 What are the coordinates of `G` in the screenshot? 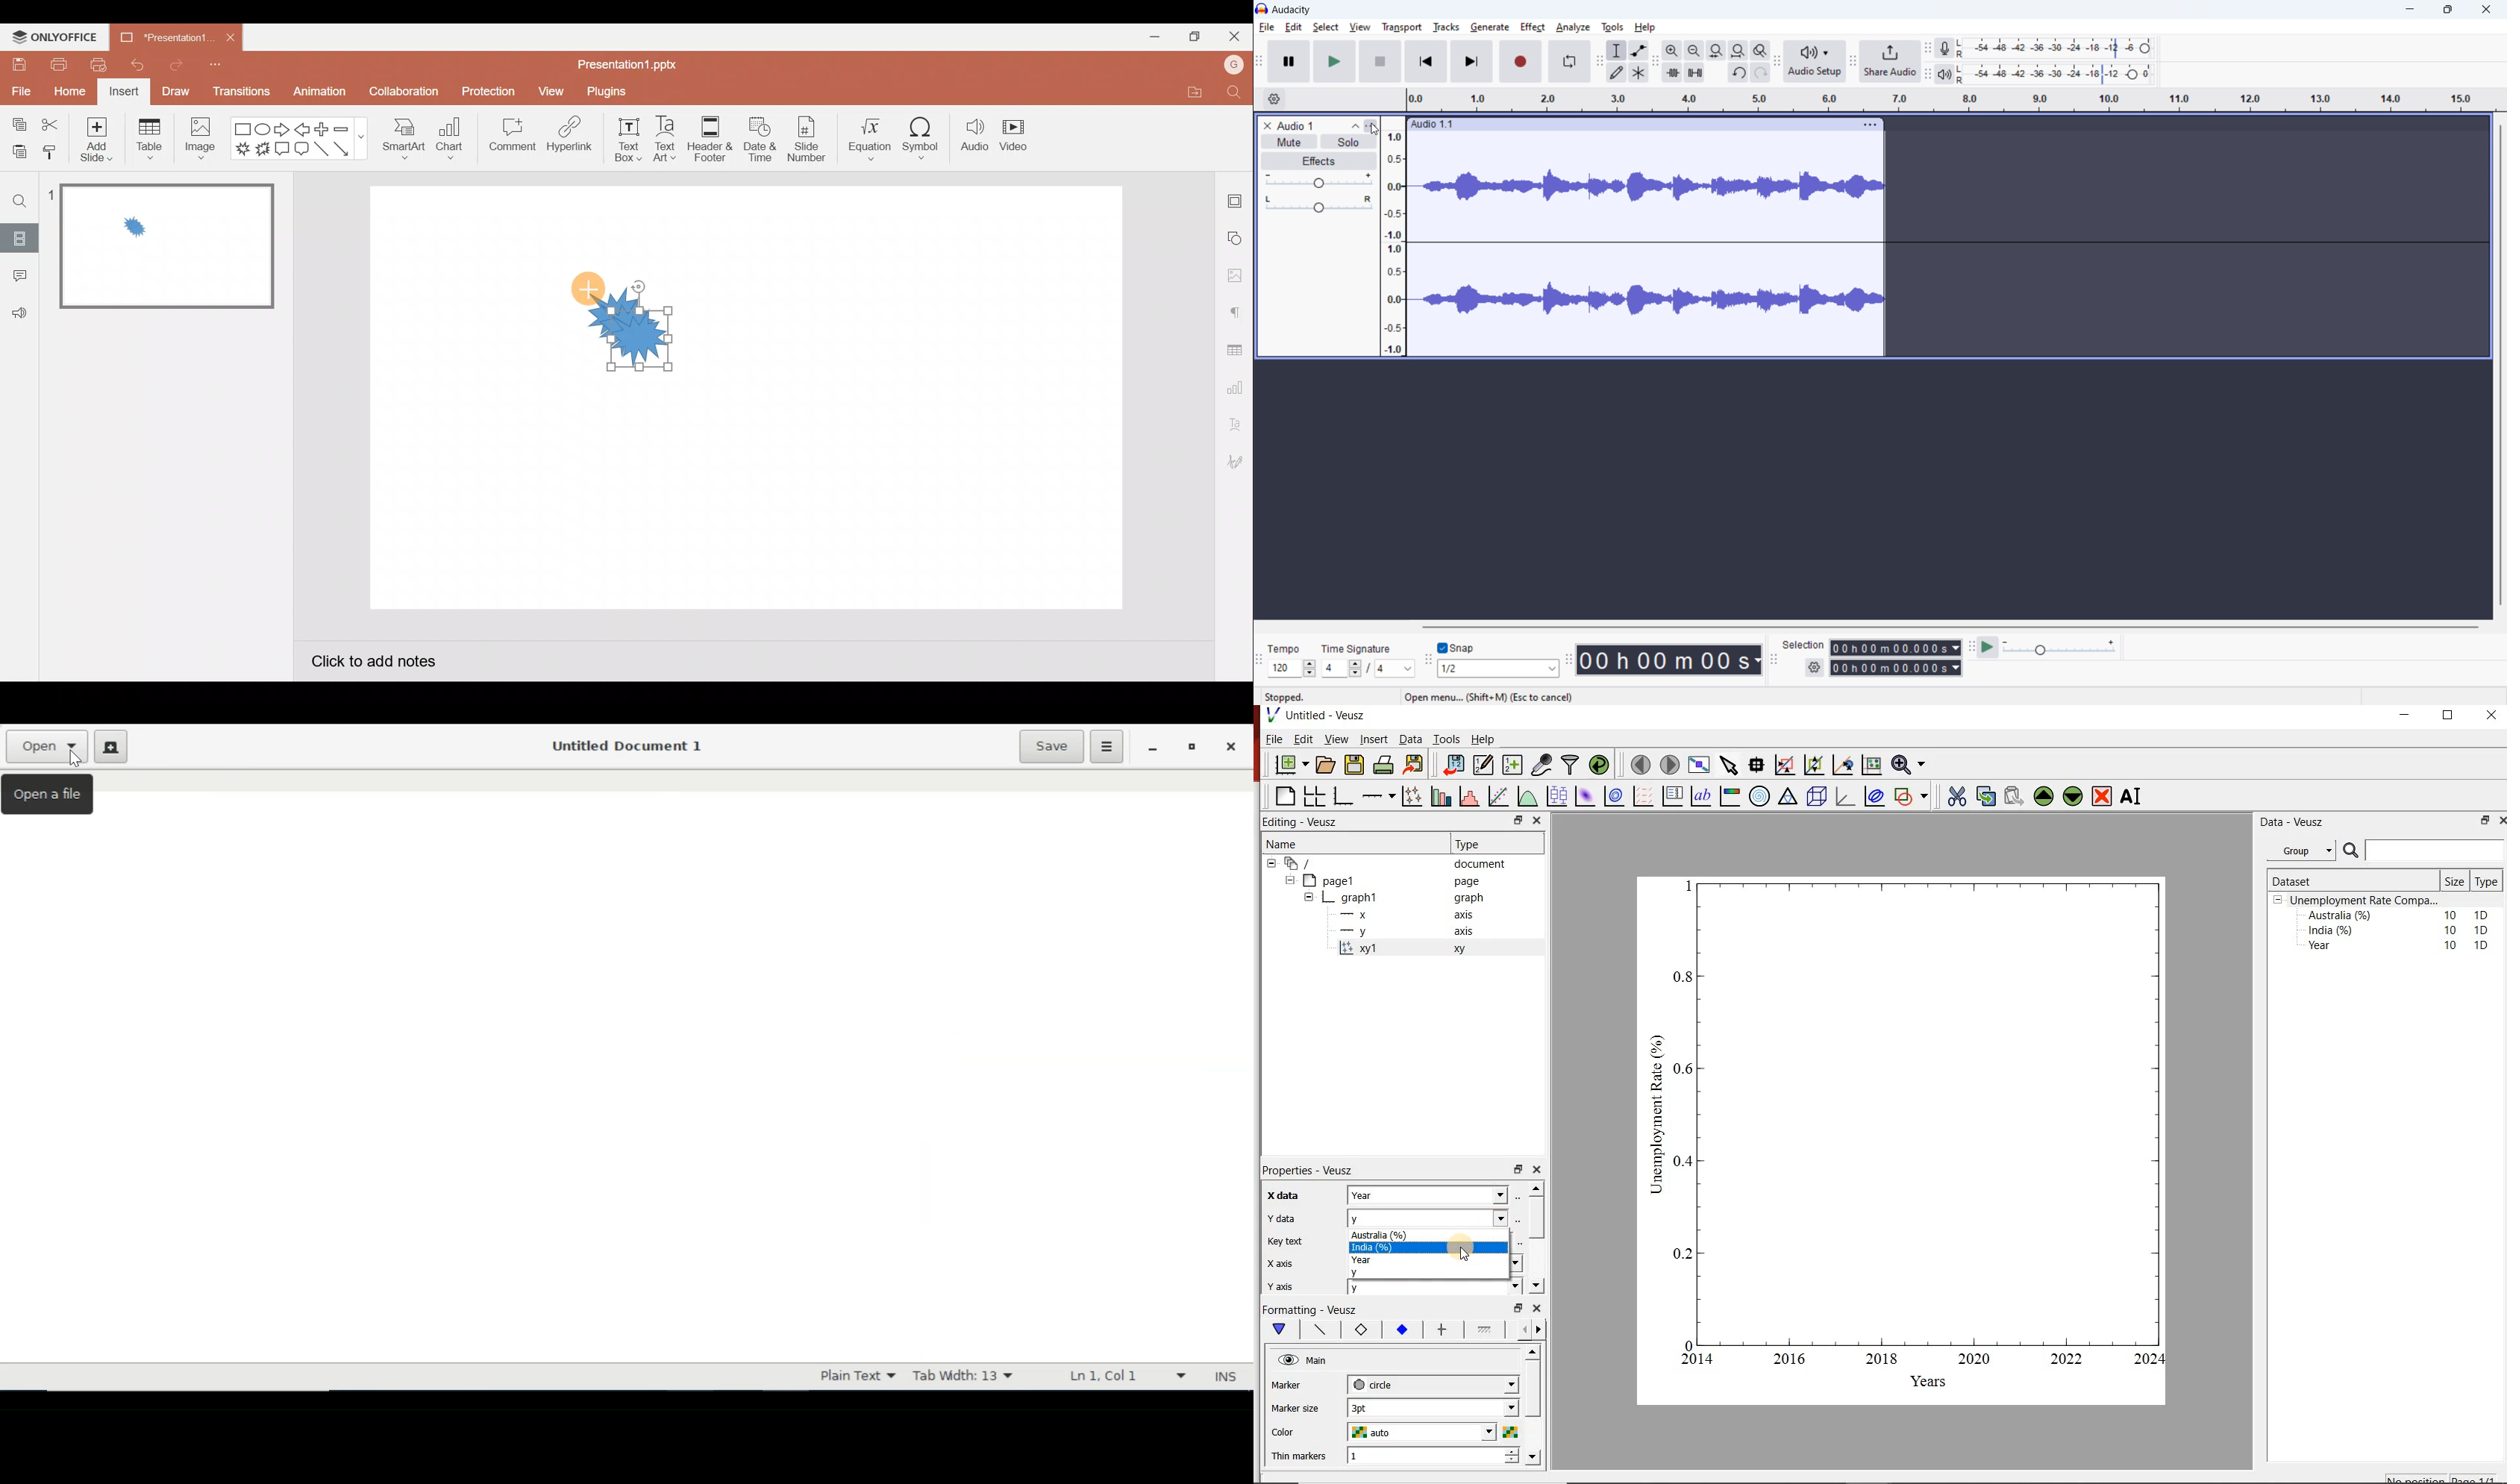 It's located at (1235, 63).